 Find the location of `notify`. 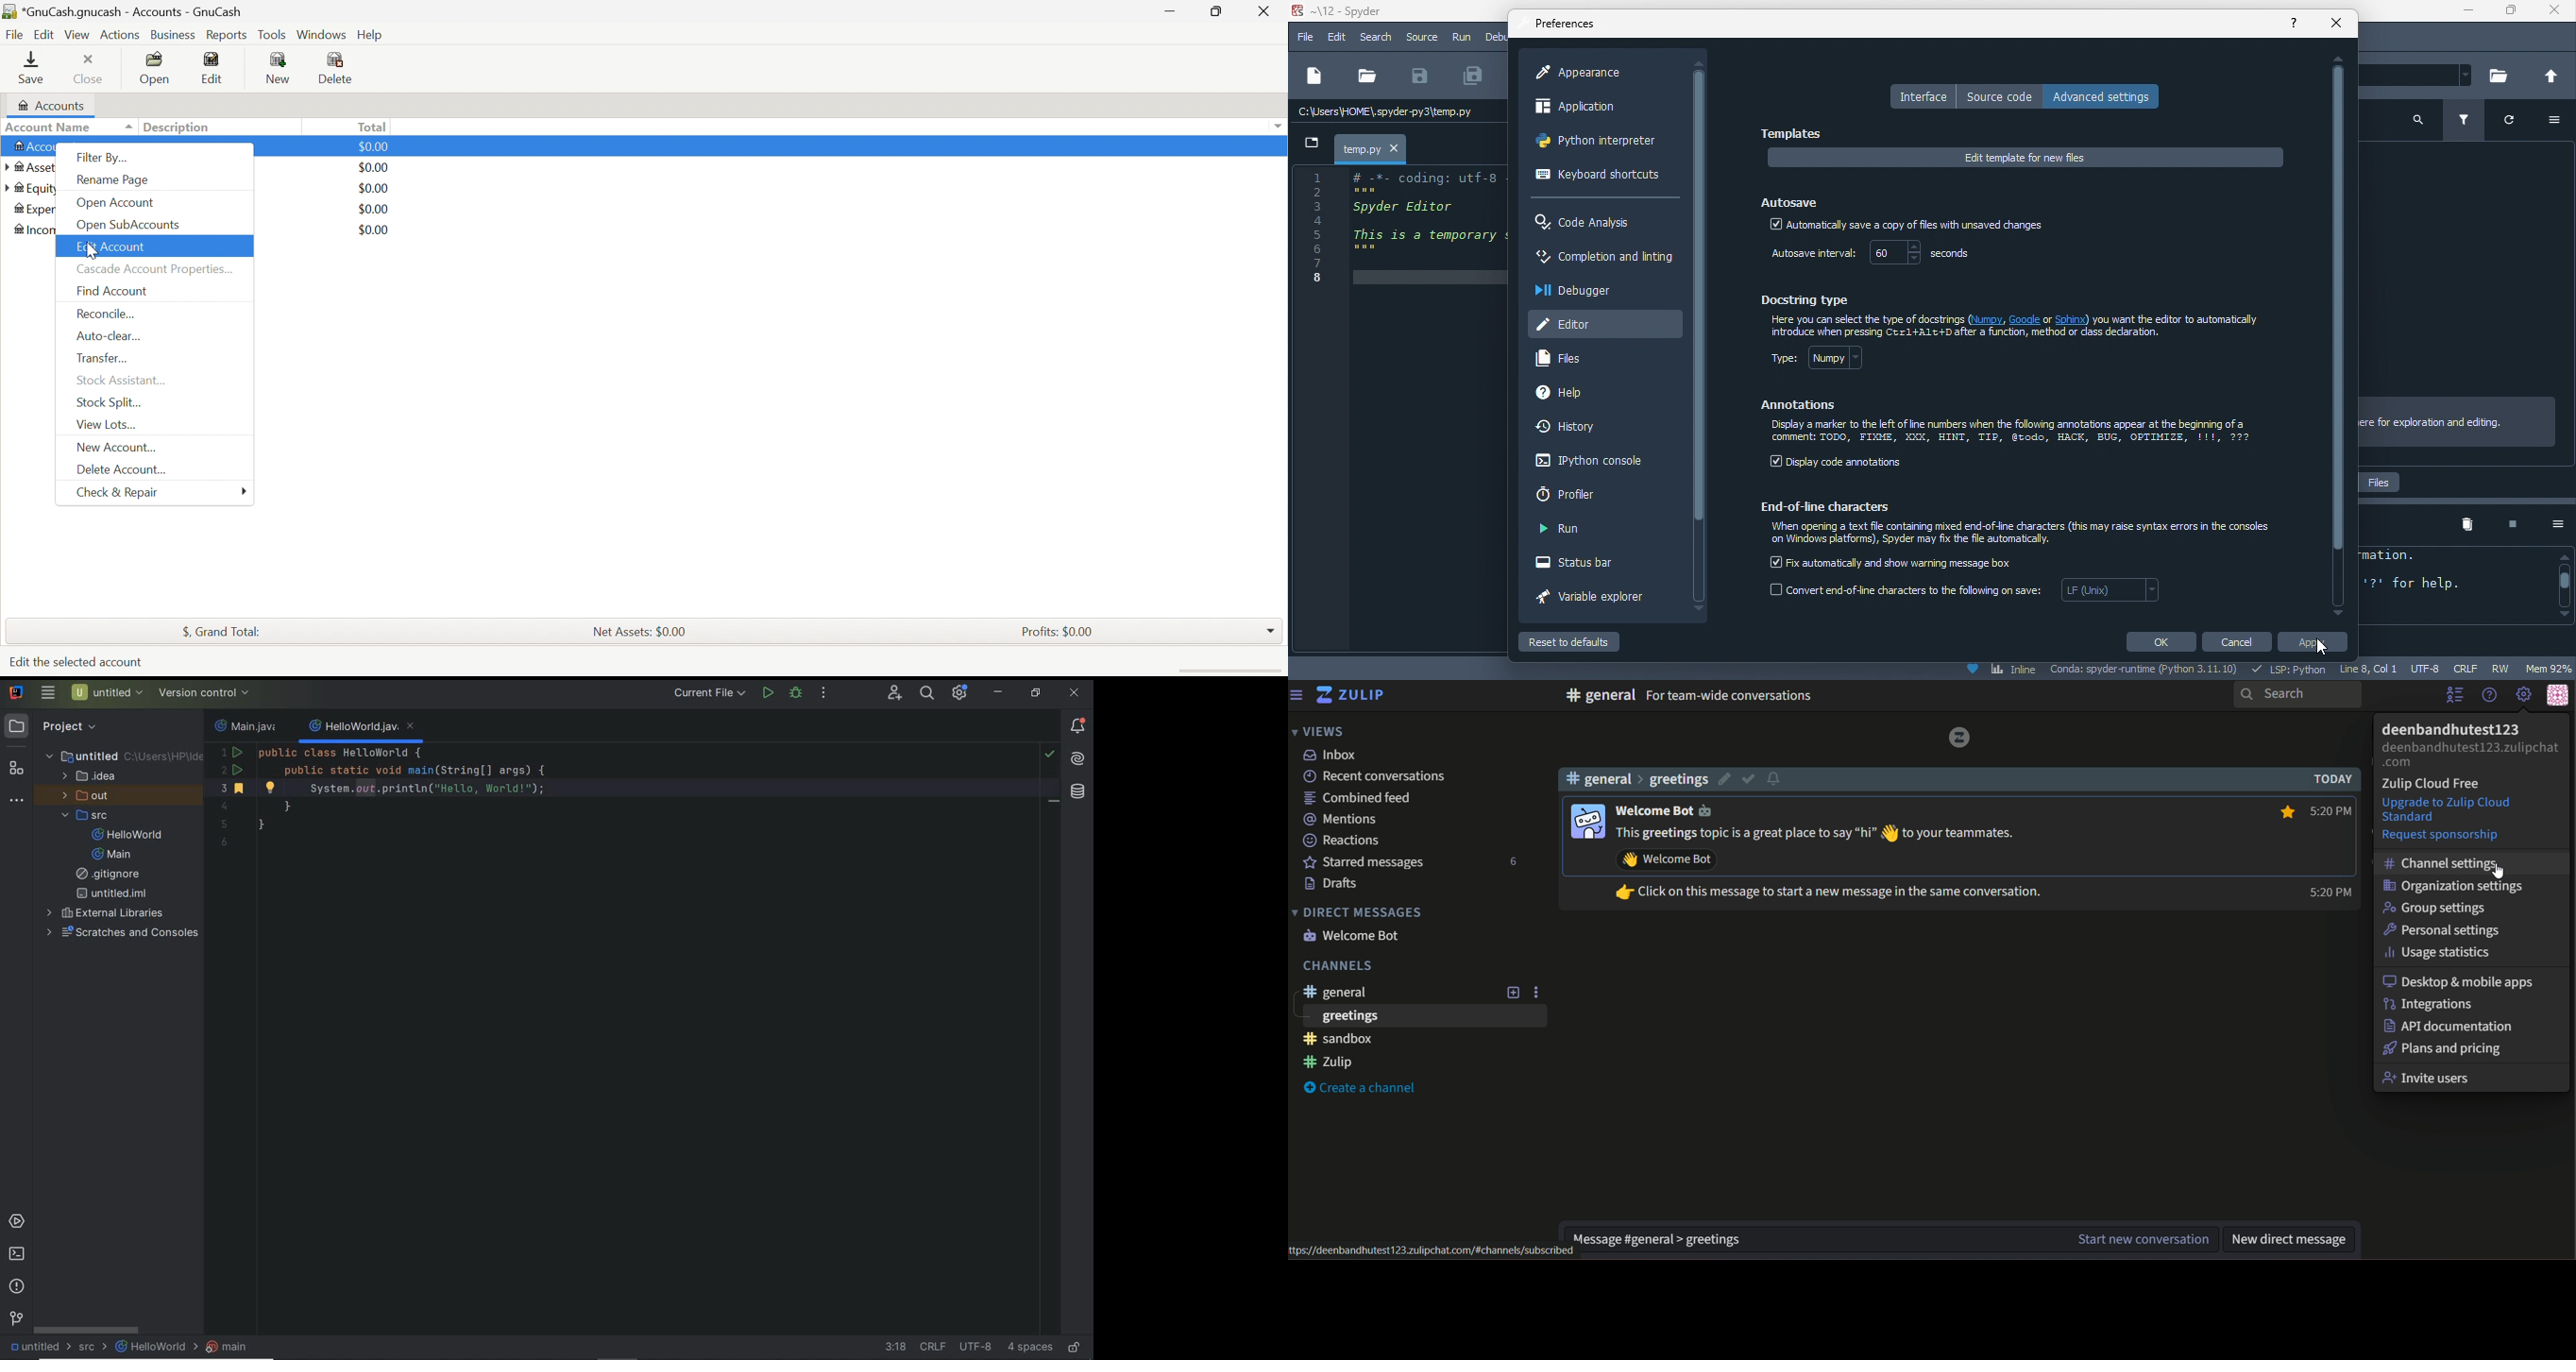

notify is located at coordinates (1776, 778).